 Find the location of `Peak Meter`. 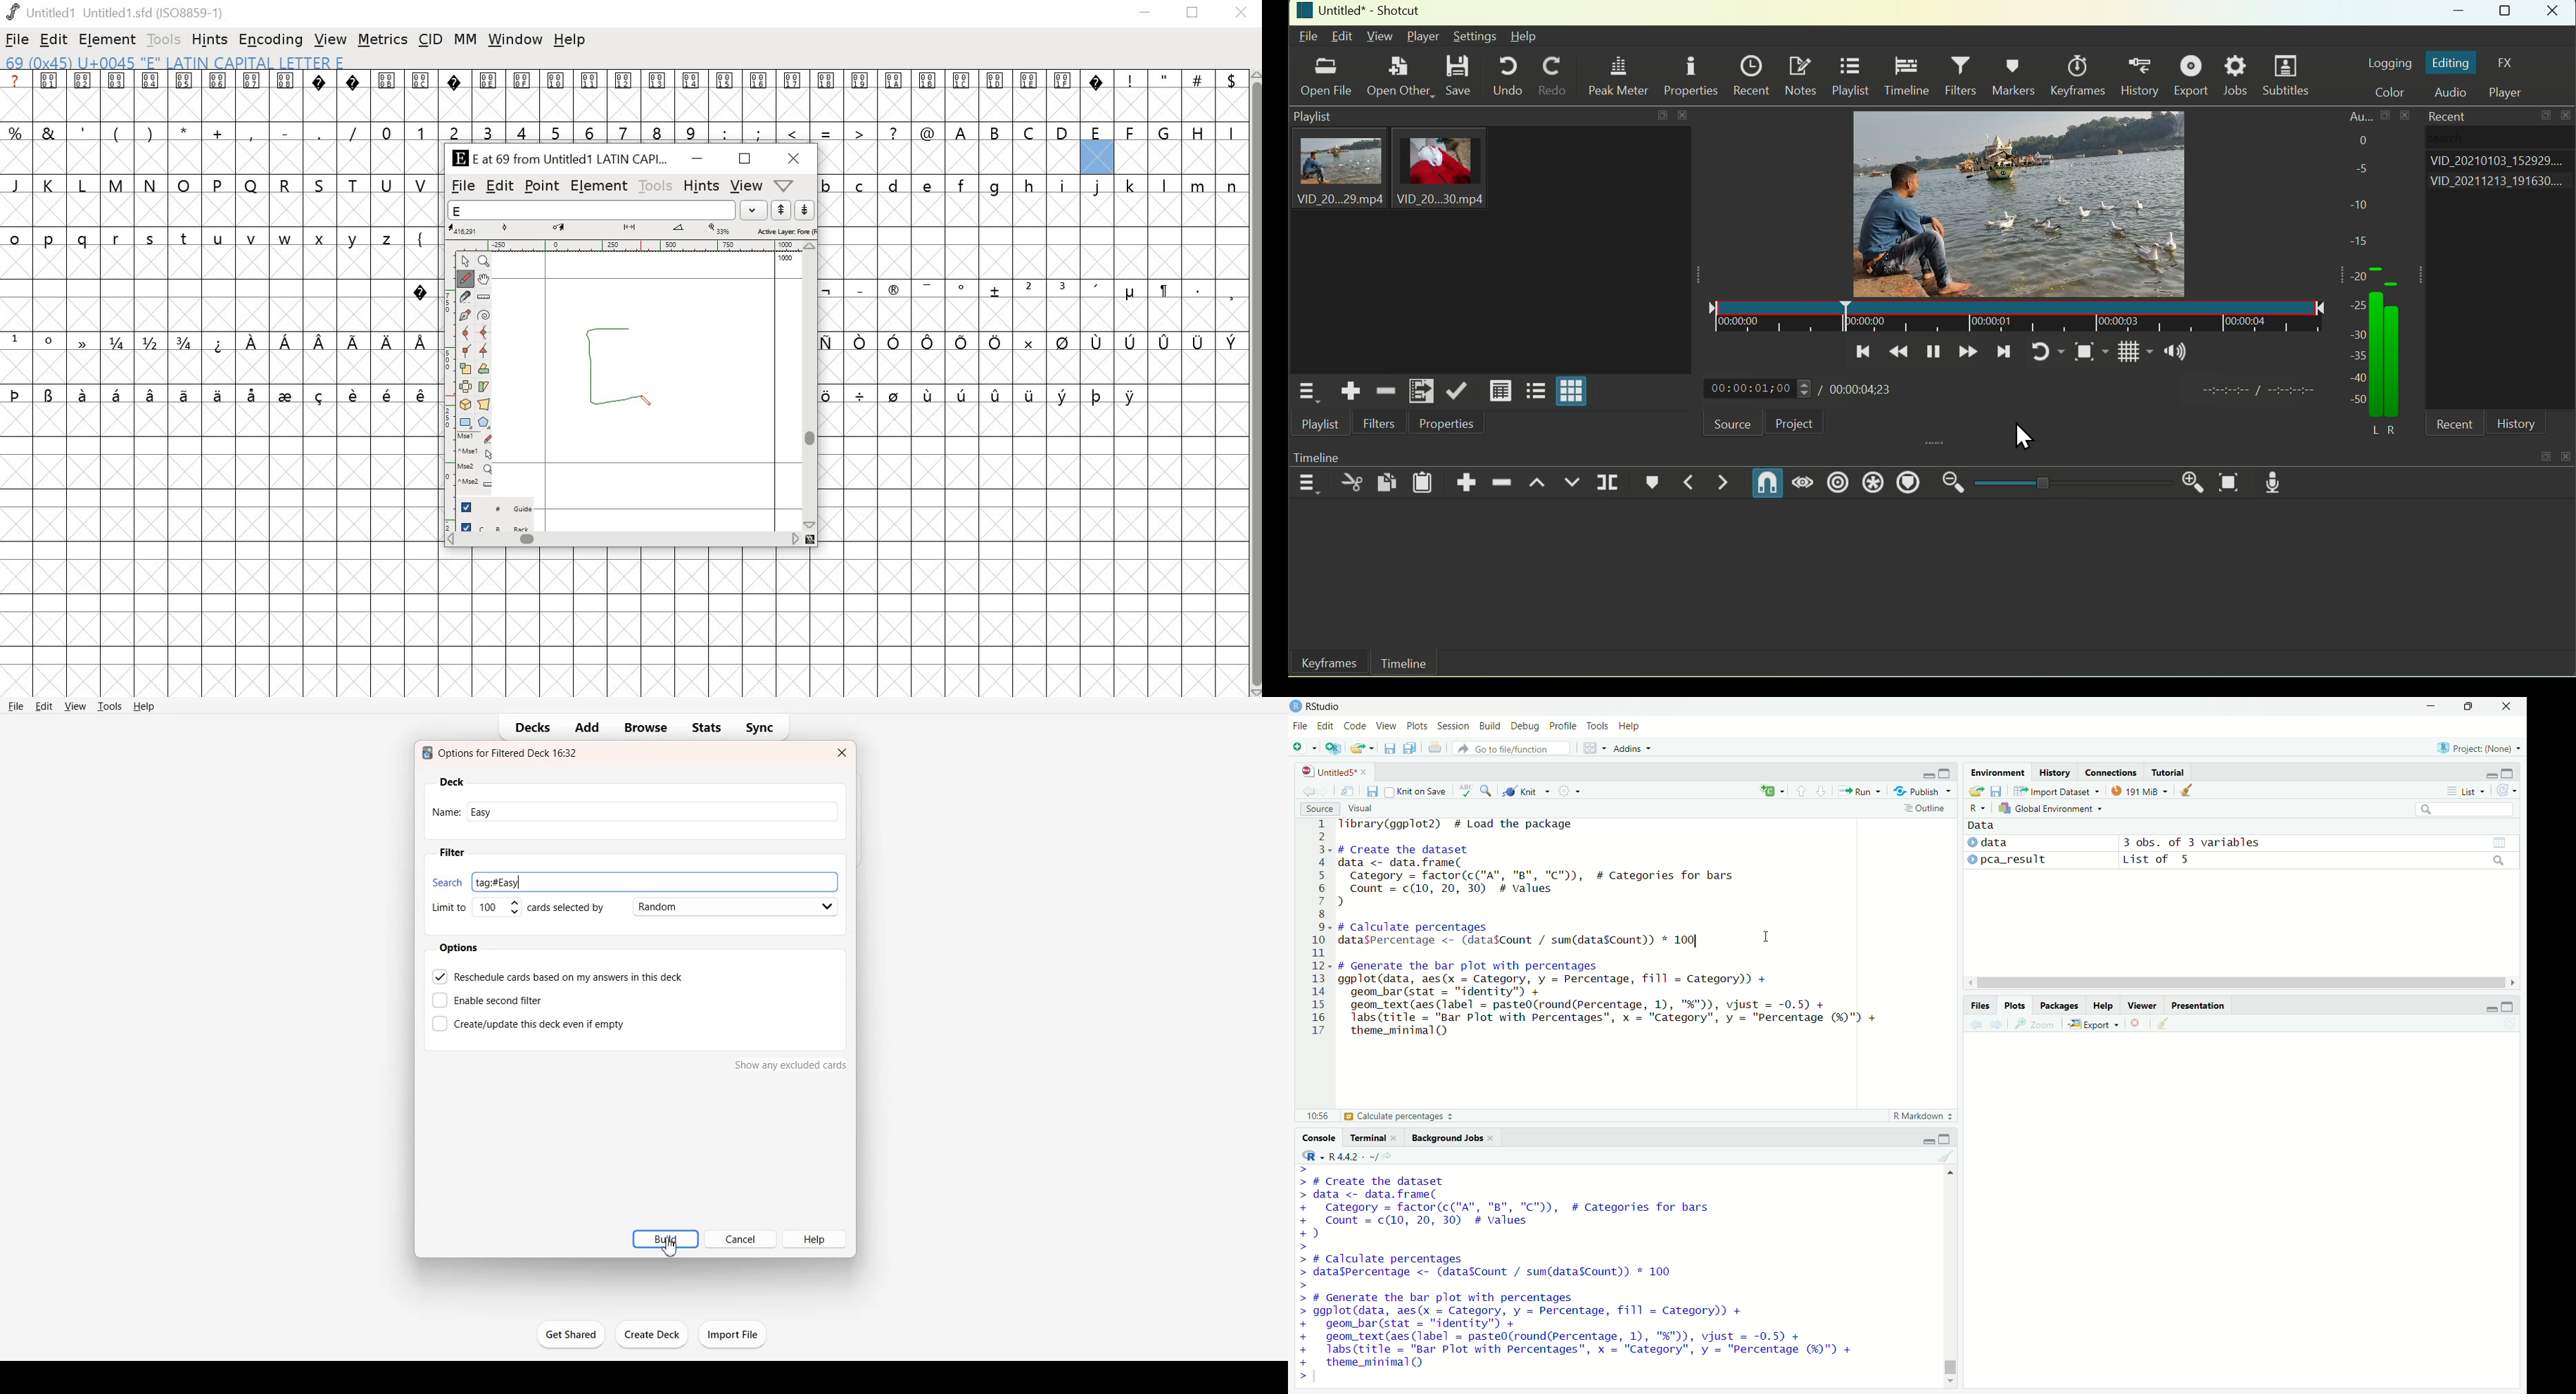

Peak Meter is located at coordinates (1621, 77).